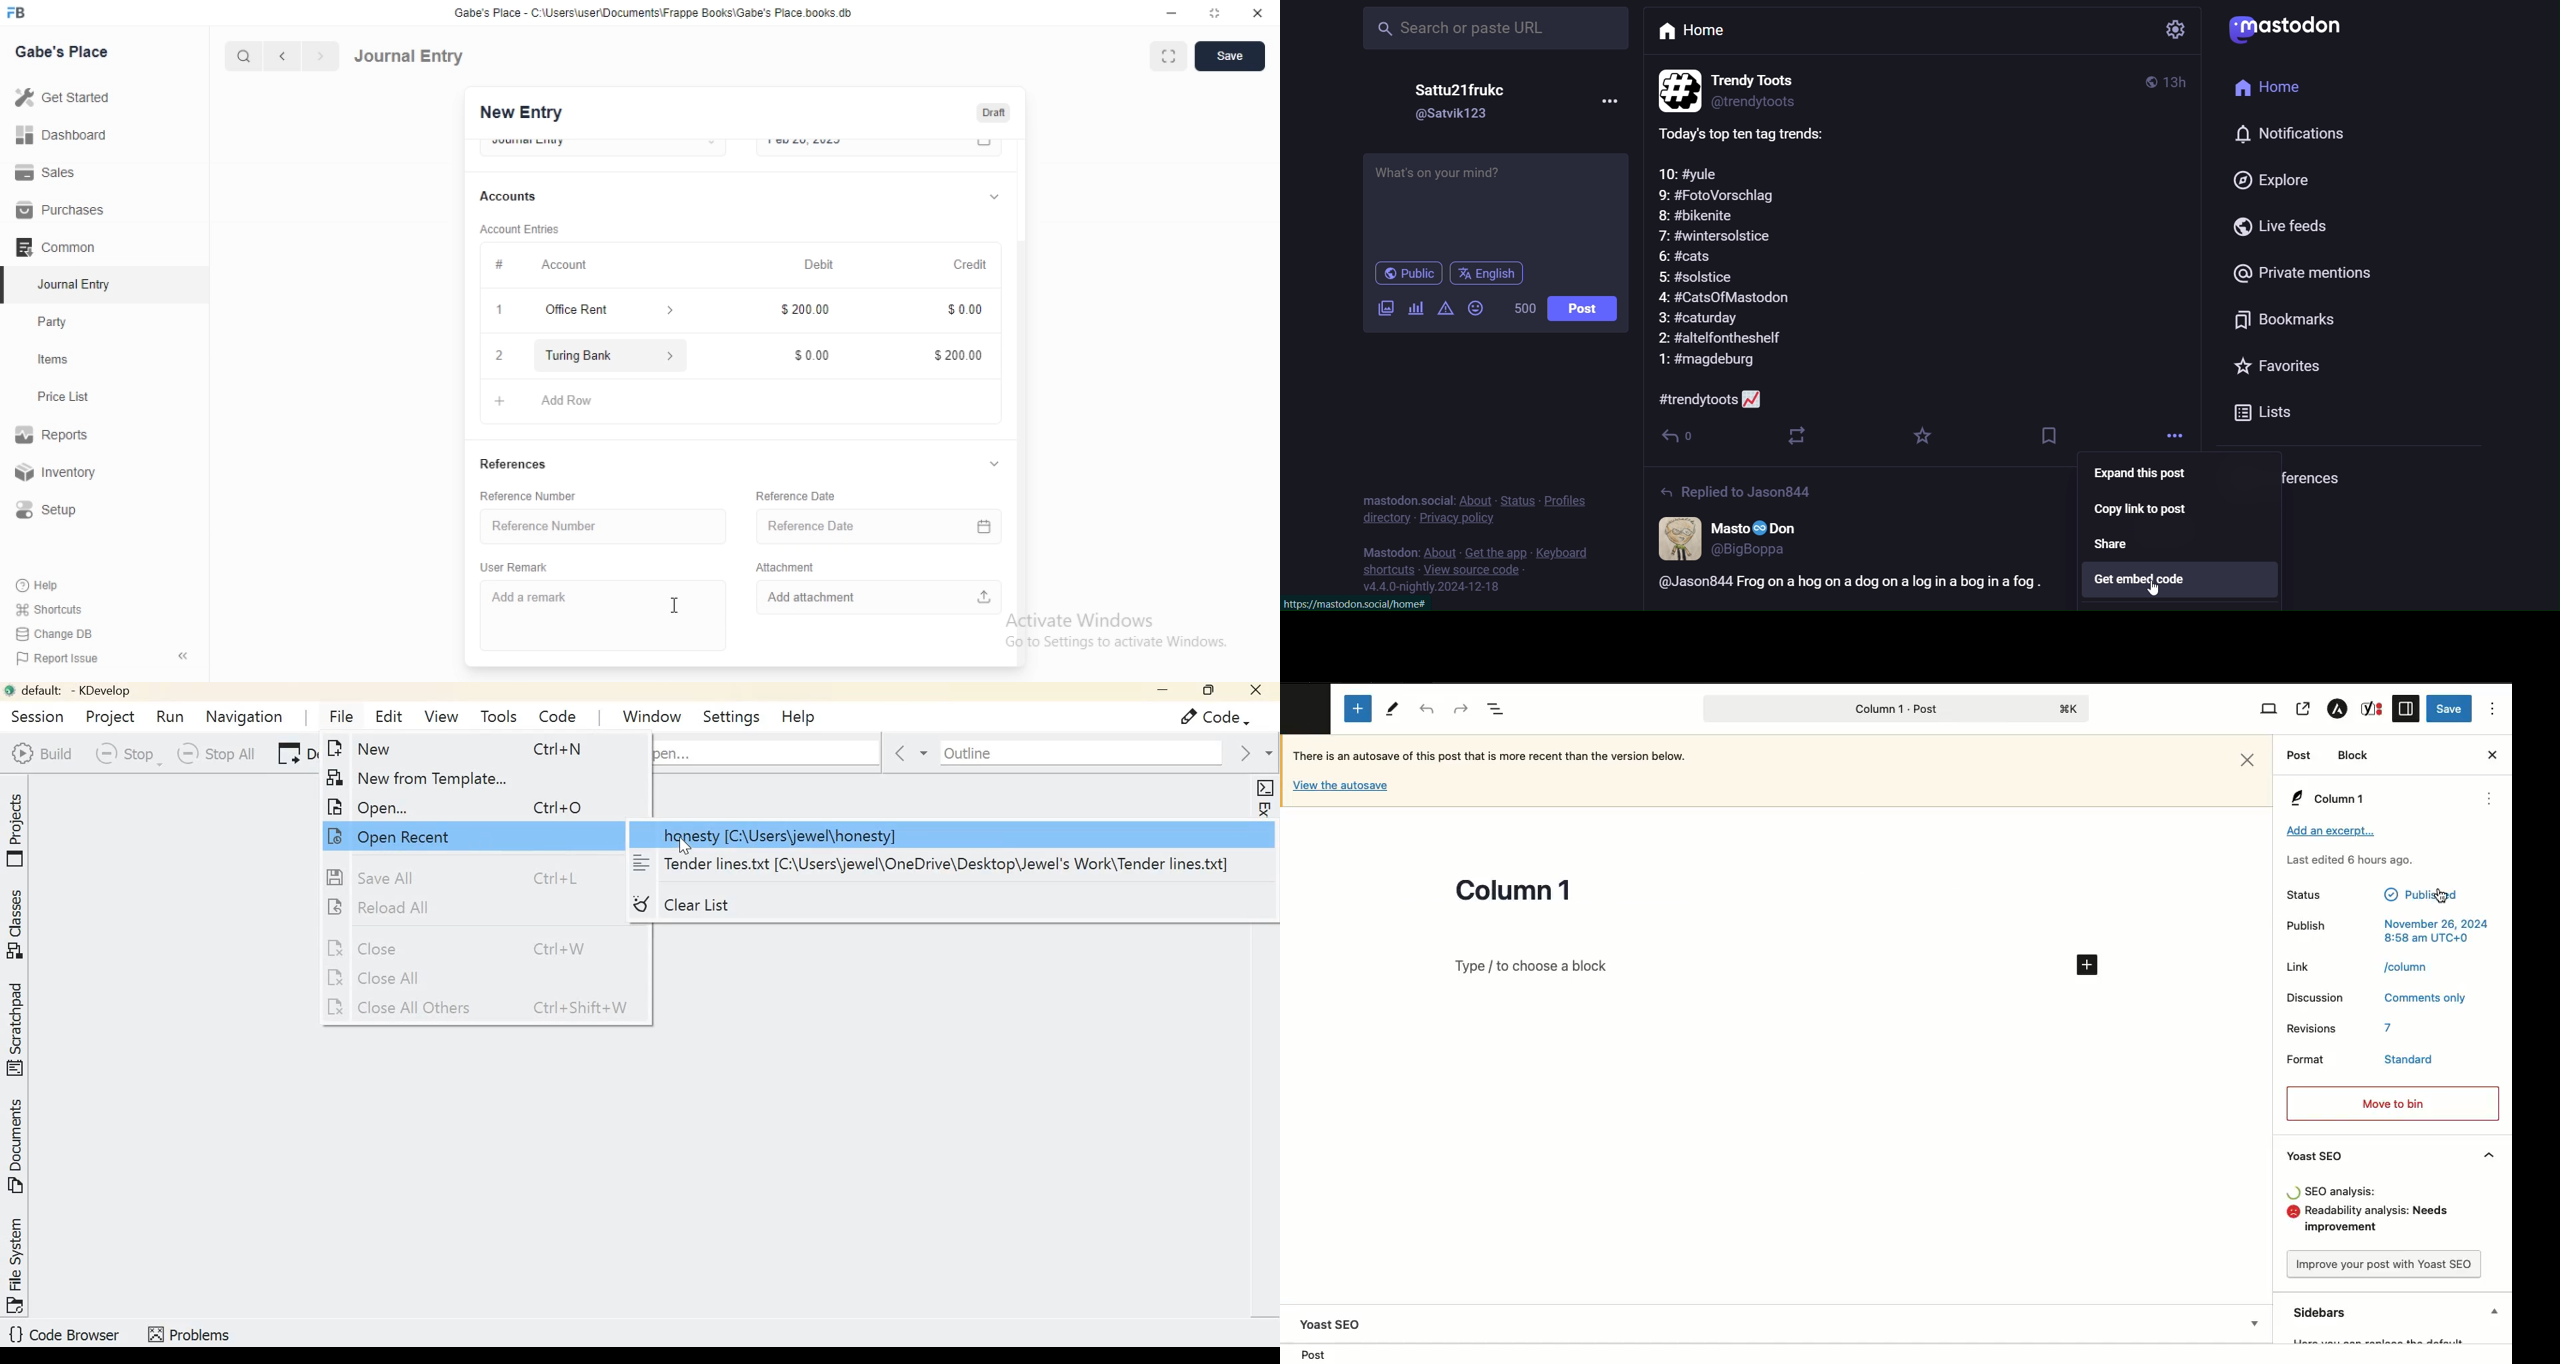 This screenshot has height=1372, width=2576. What do you see at coordinates (566, 263) in the screenshot?
I see `Account` at bounding box center [566, 263].